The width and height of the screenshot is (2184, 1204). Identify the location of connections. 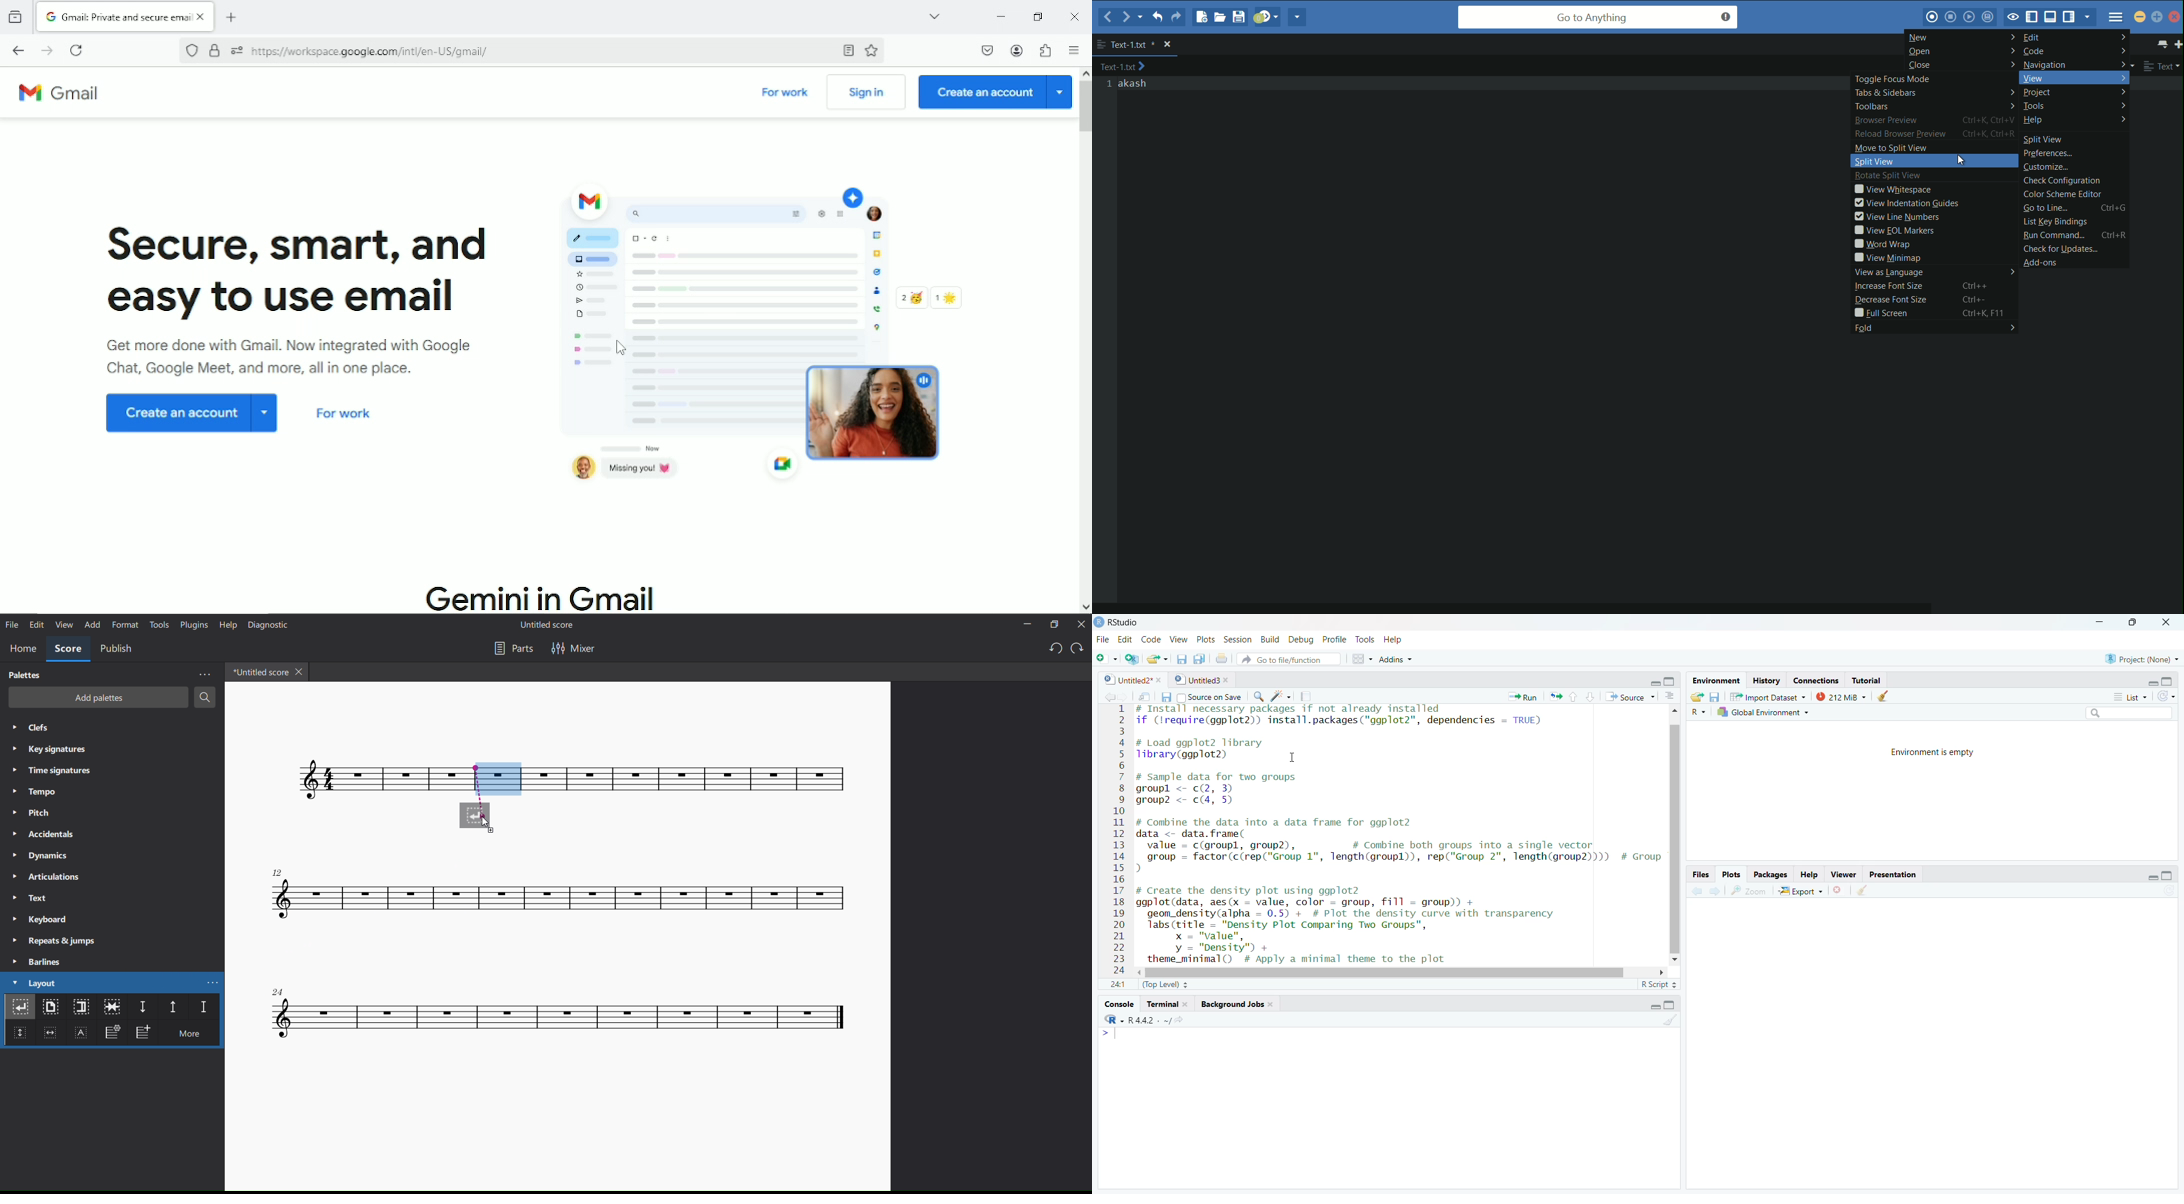
(1814, 679).